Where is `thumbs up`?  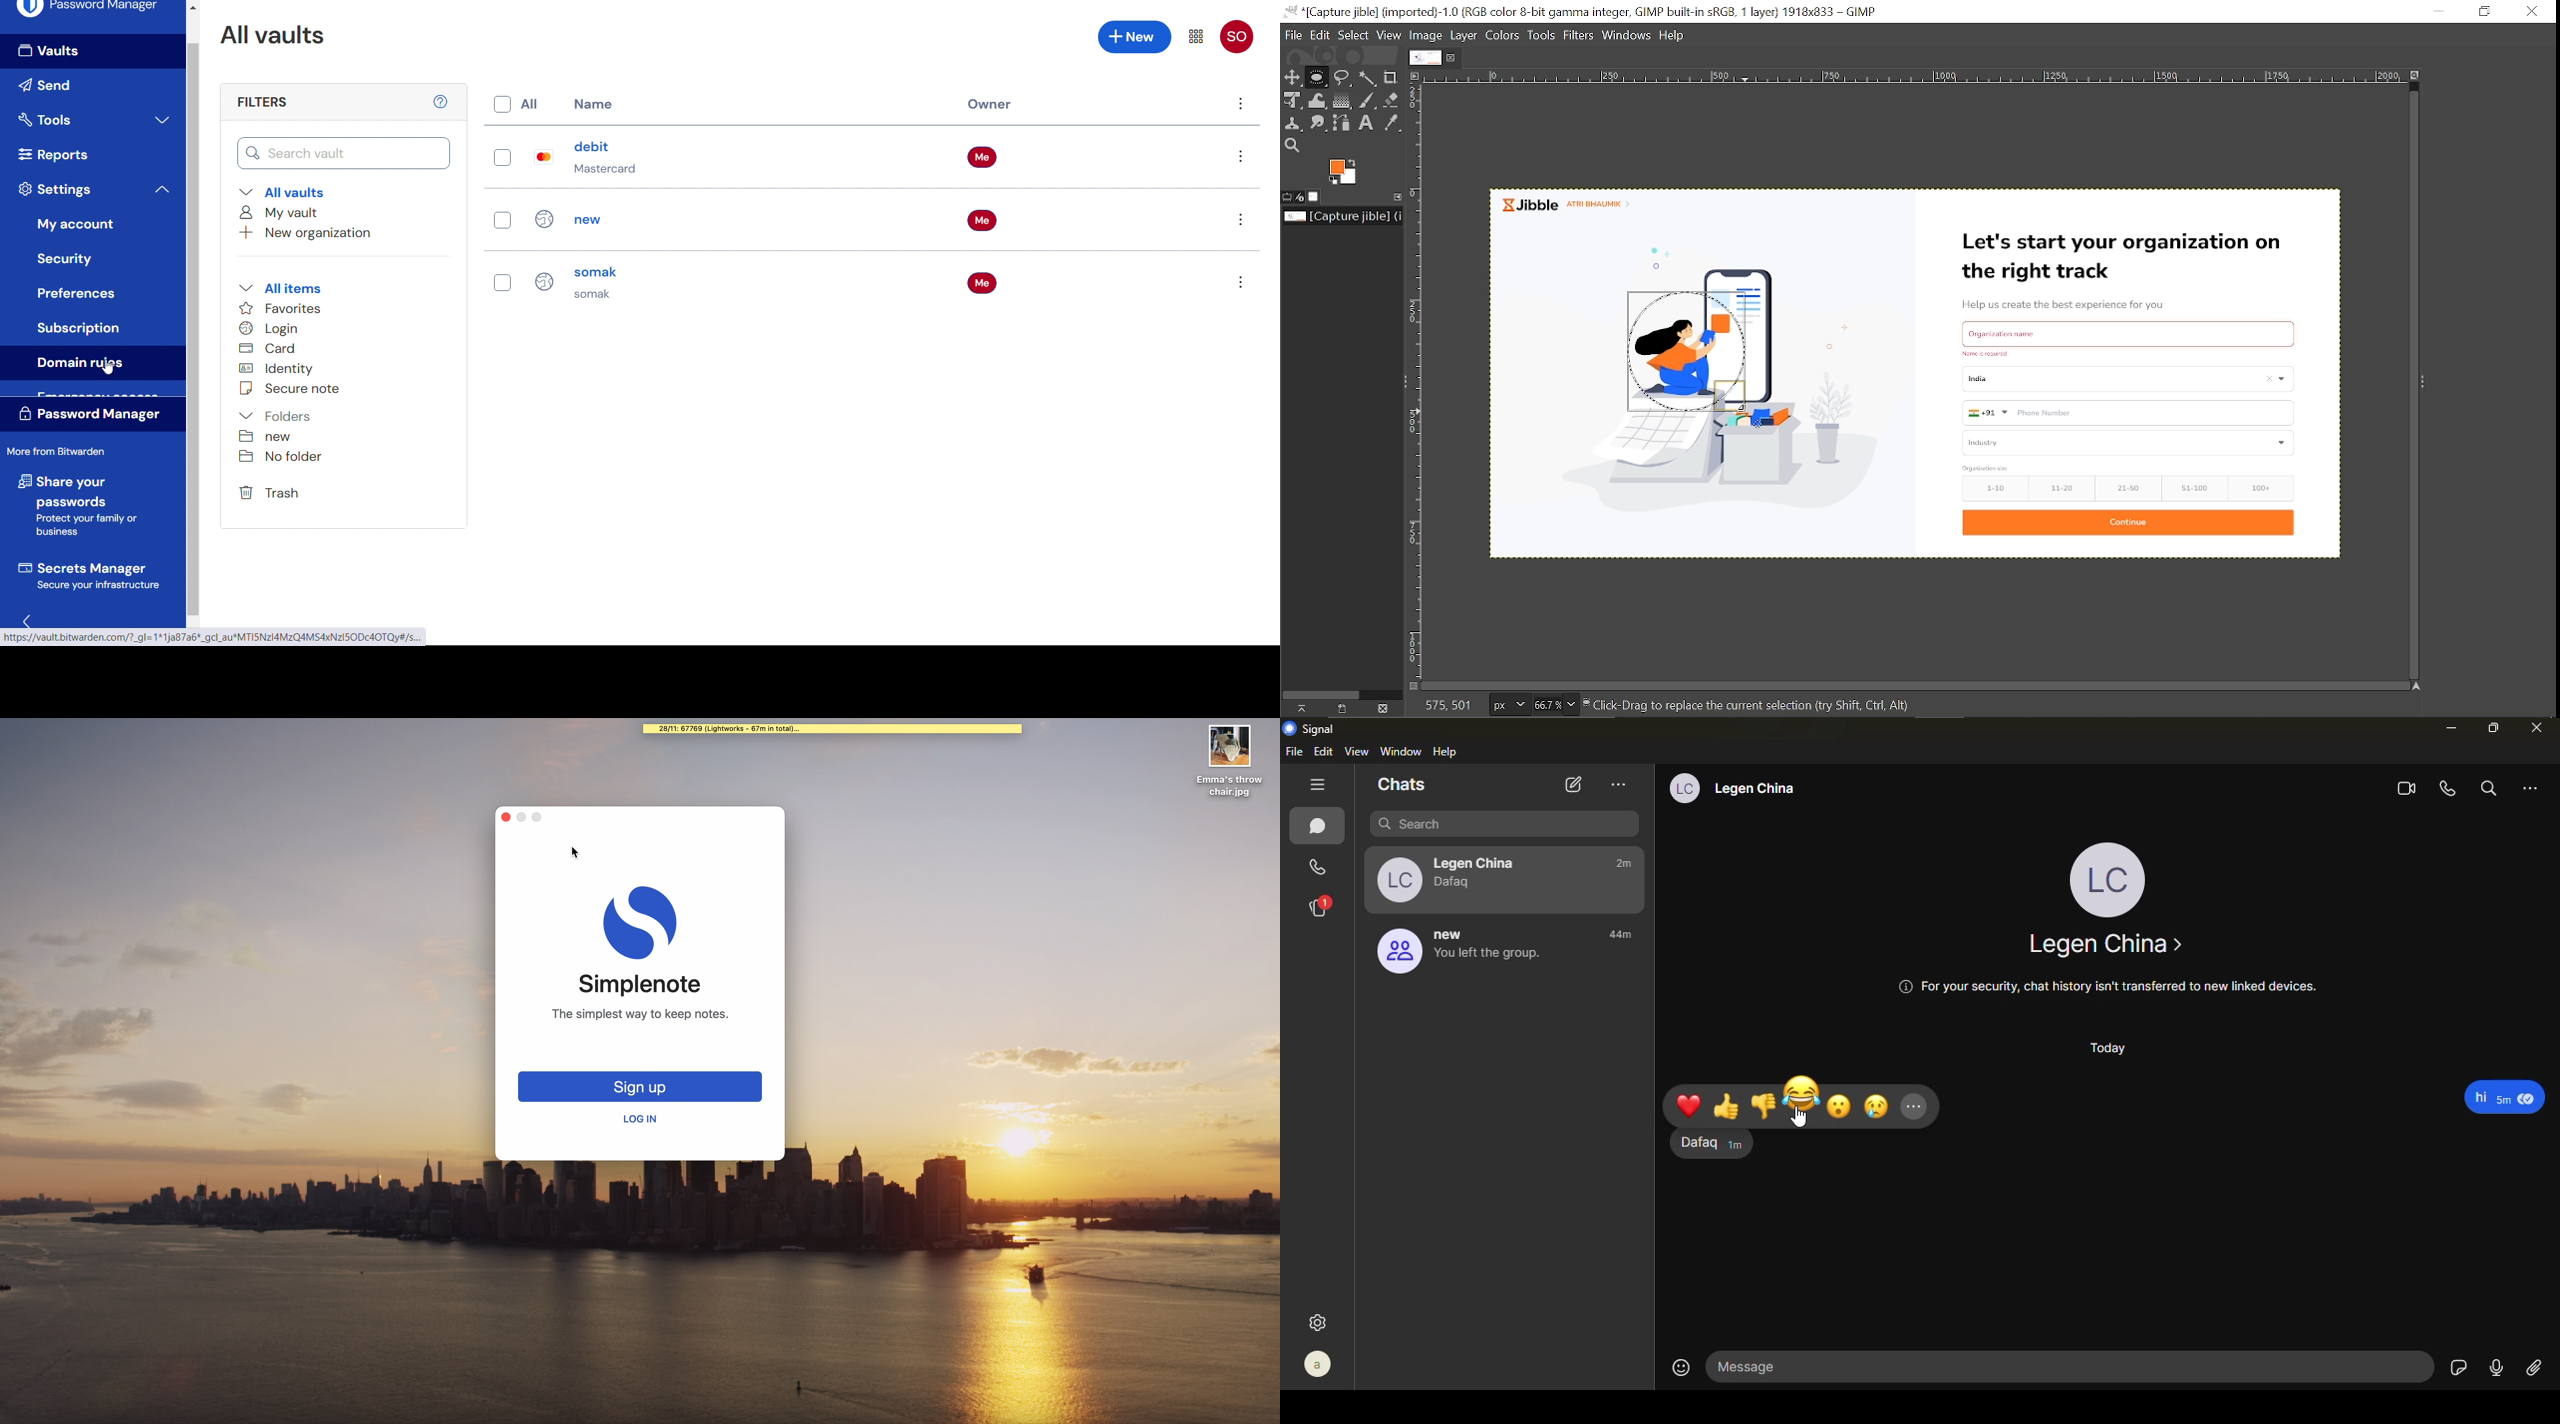 thumbs up is located at coordinates (1729, 1109).